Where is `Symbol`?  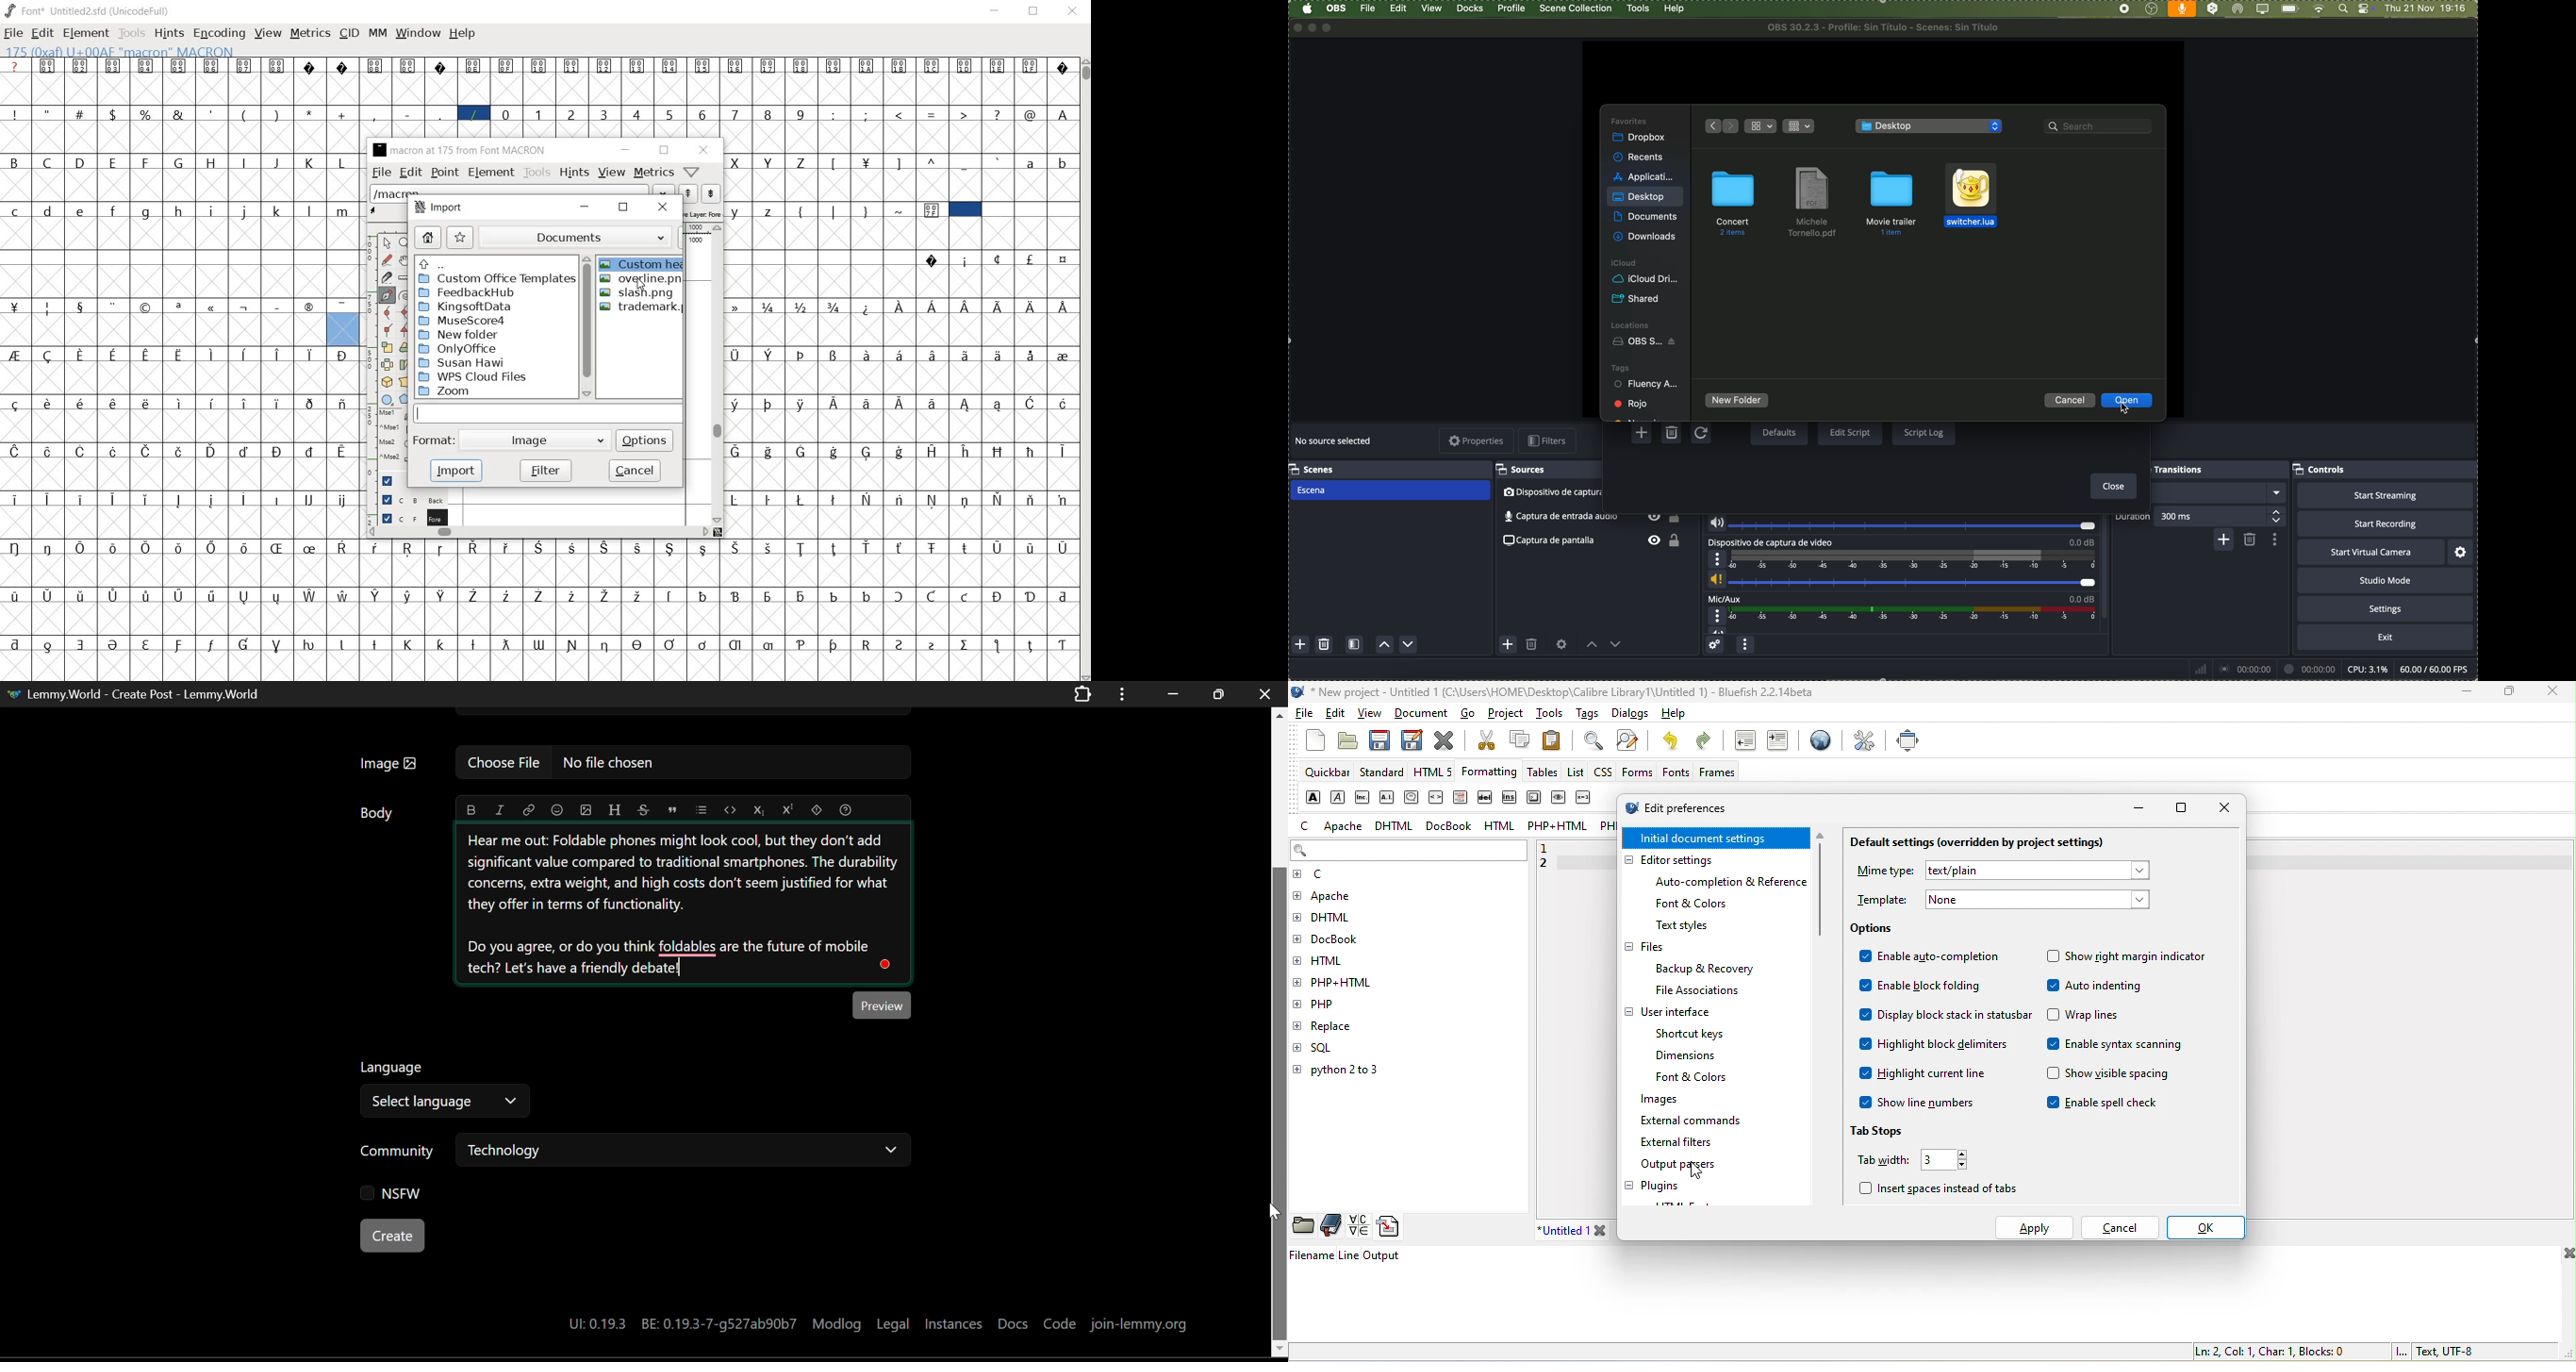 Symbol is located at coordinates (1064, 259).